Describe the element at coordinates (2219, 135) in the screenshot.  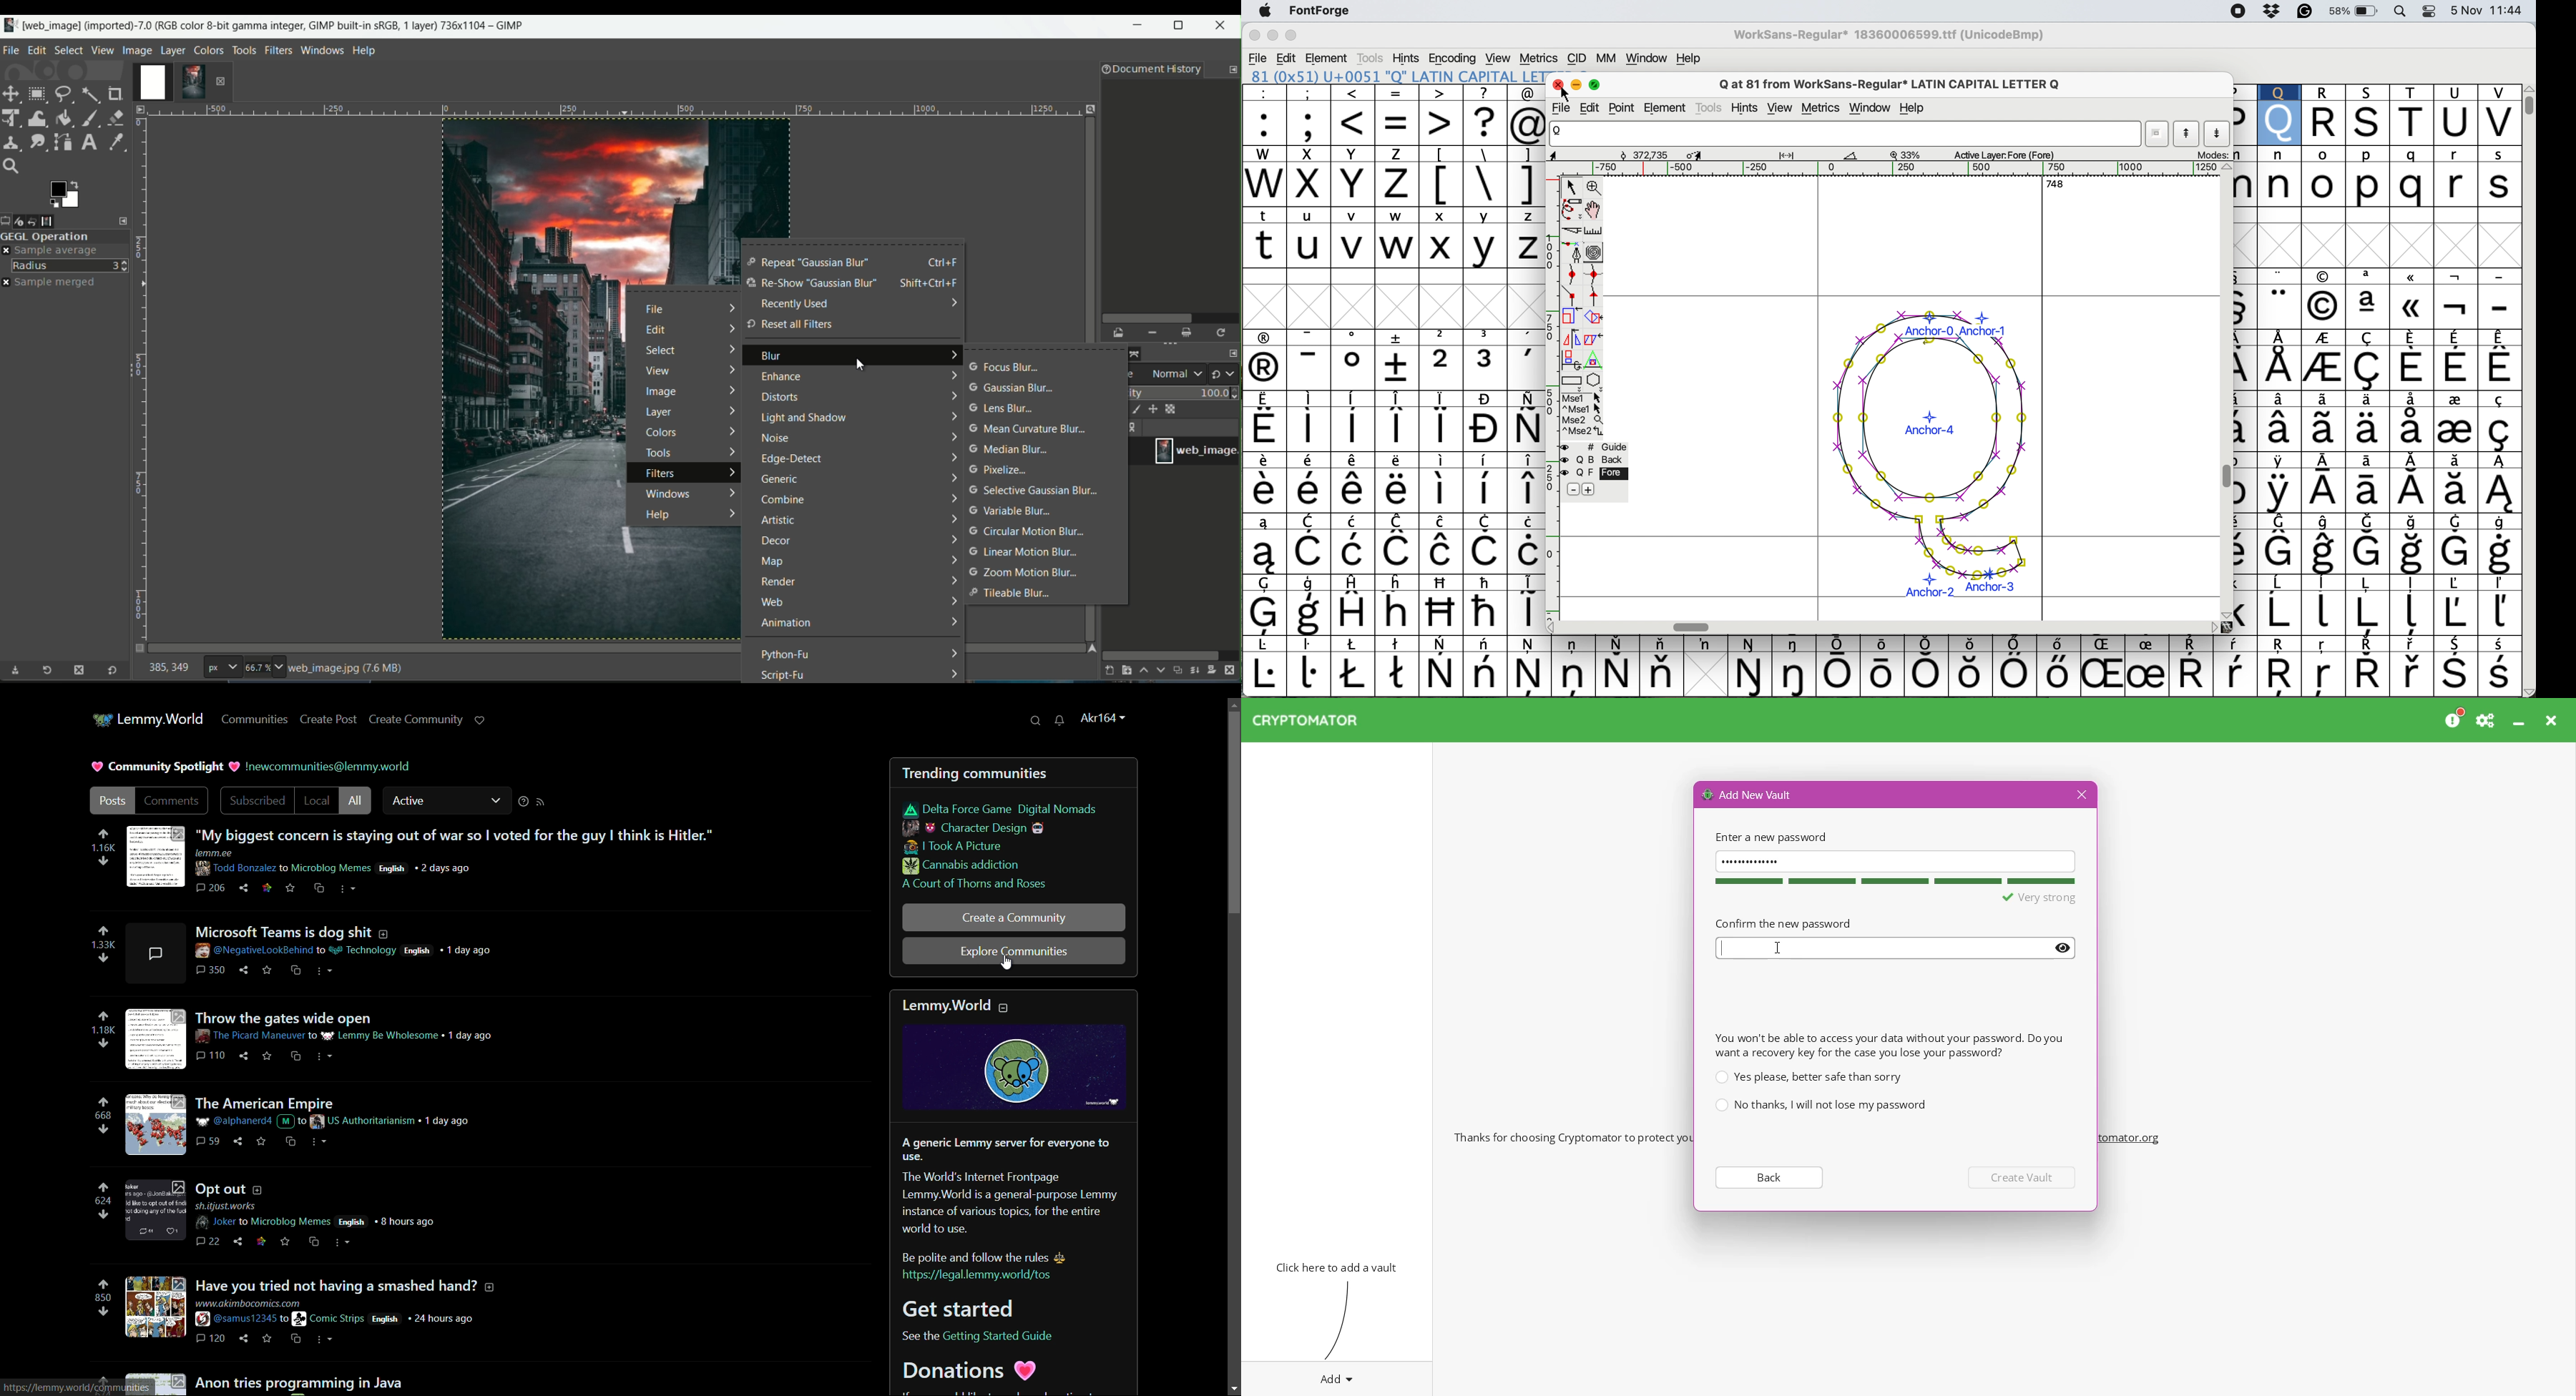
I see `show next letter` at that location.